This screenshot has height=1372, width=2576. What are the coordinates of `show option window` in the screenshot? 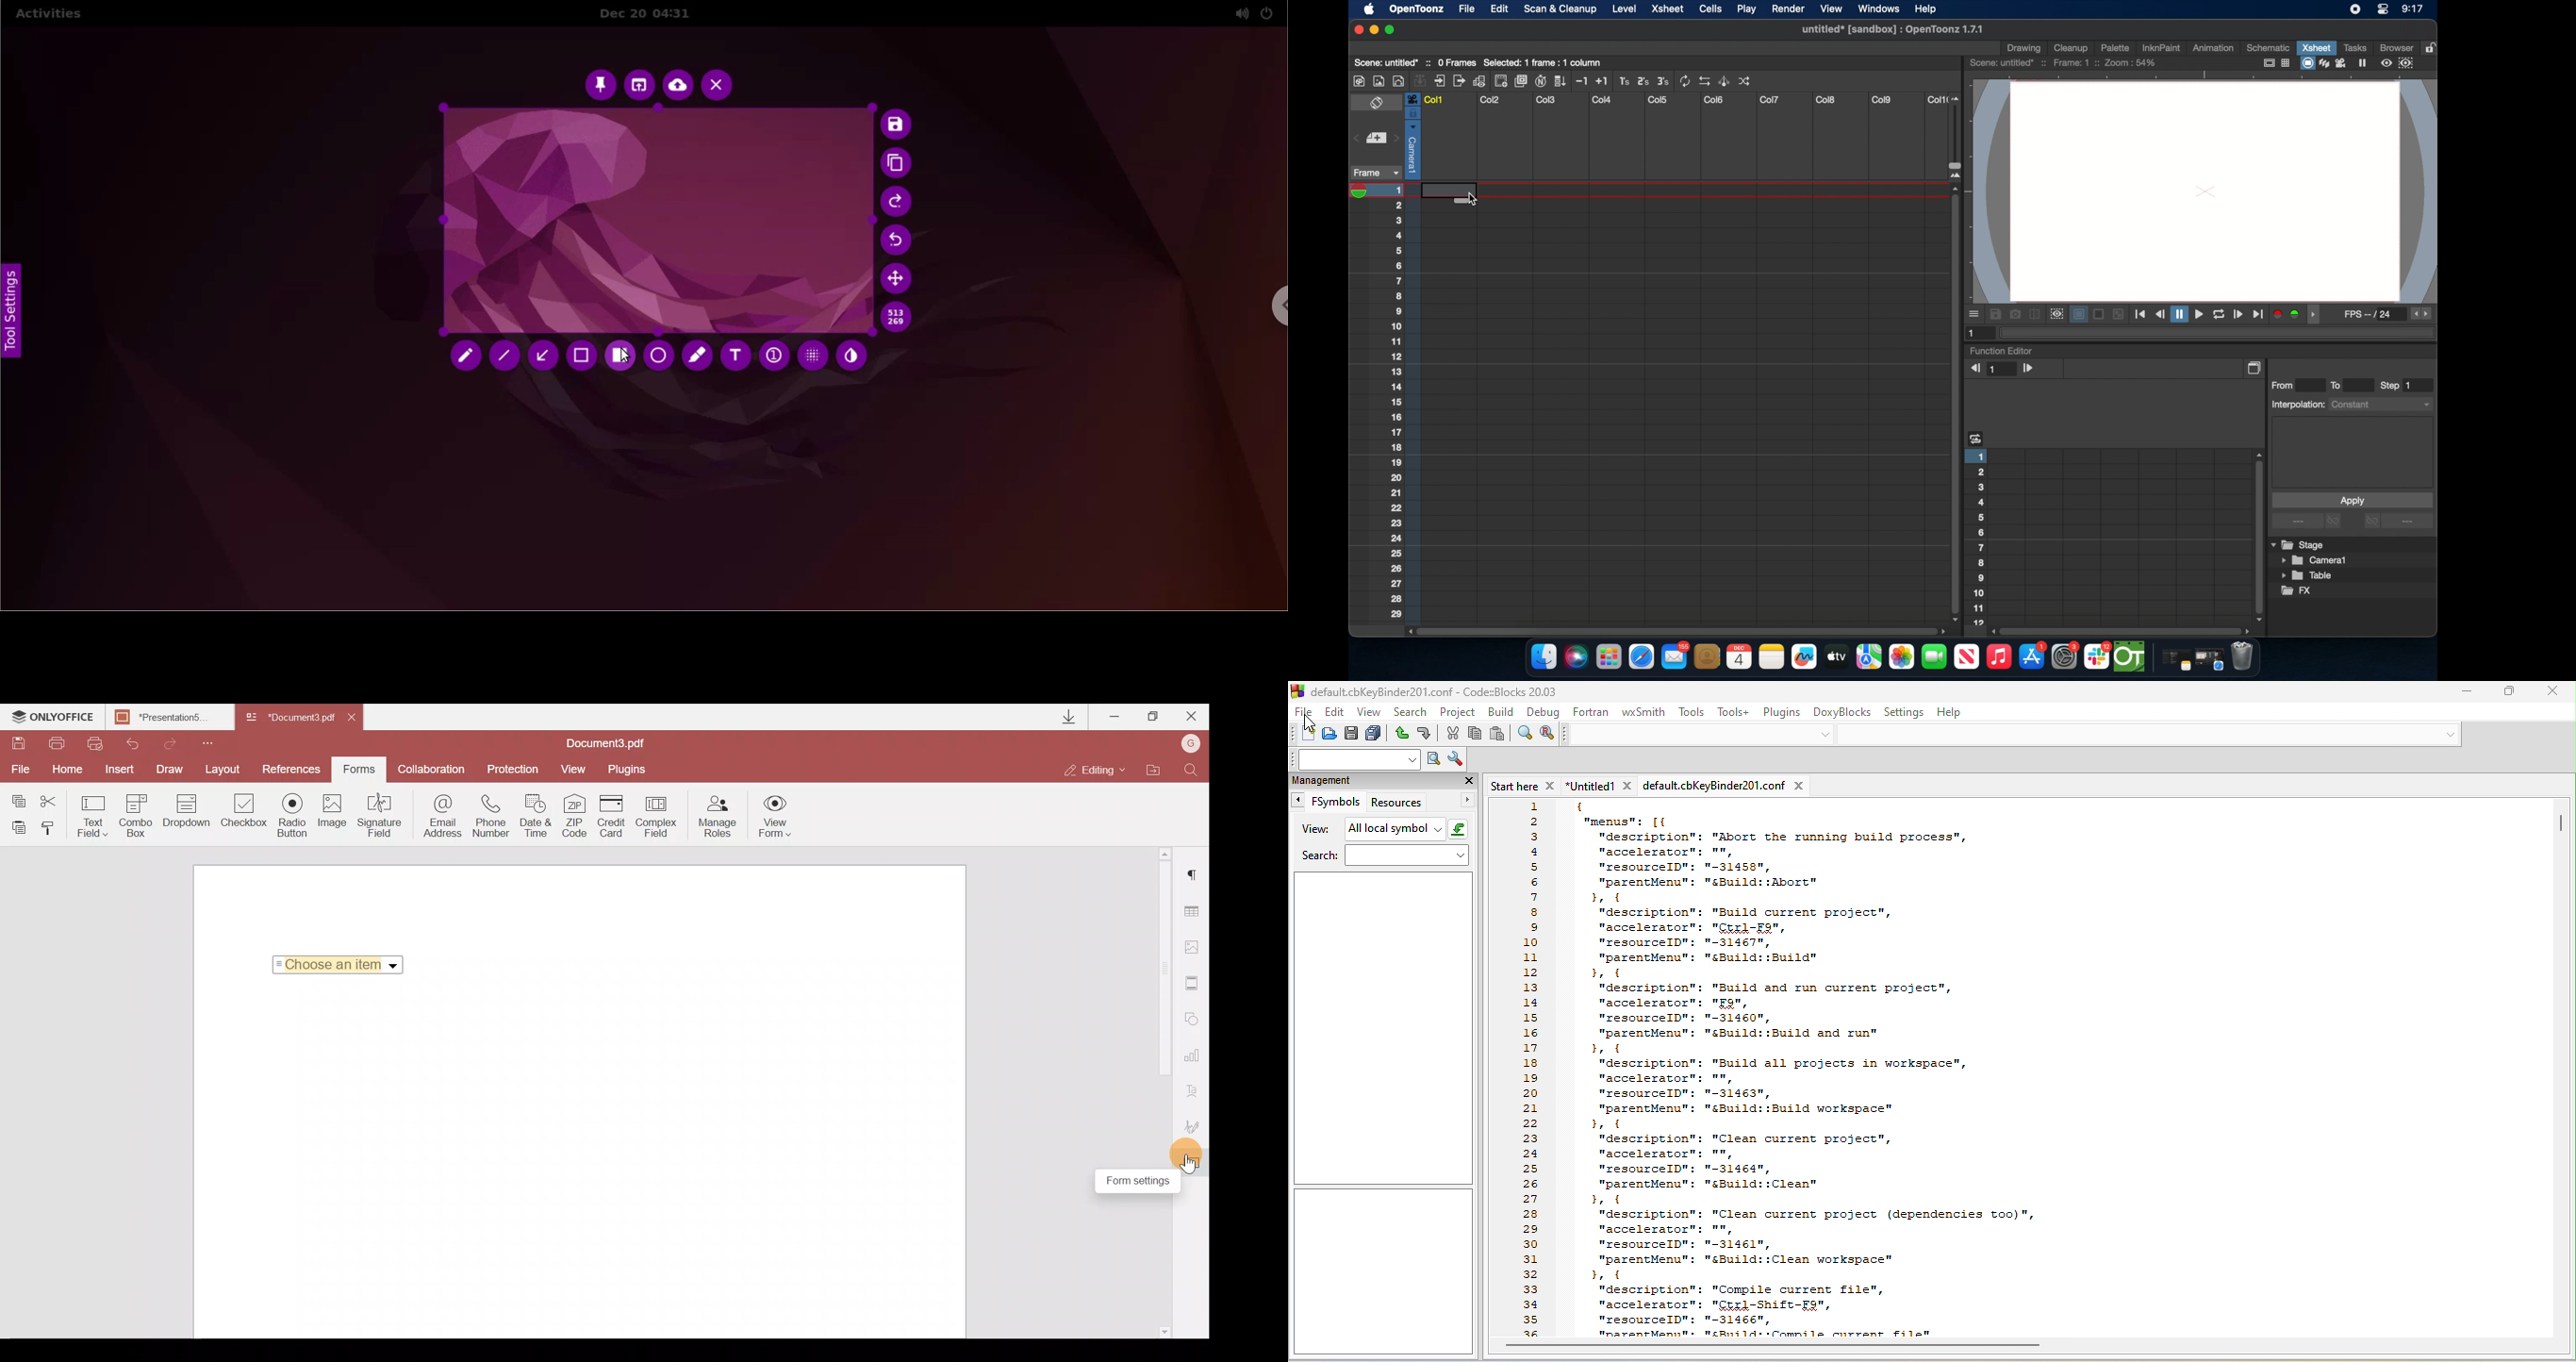 It's located at (1455, 759).